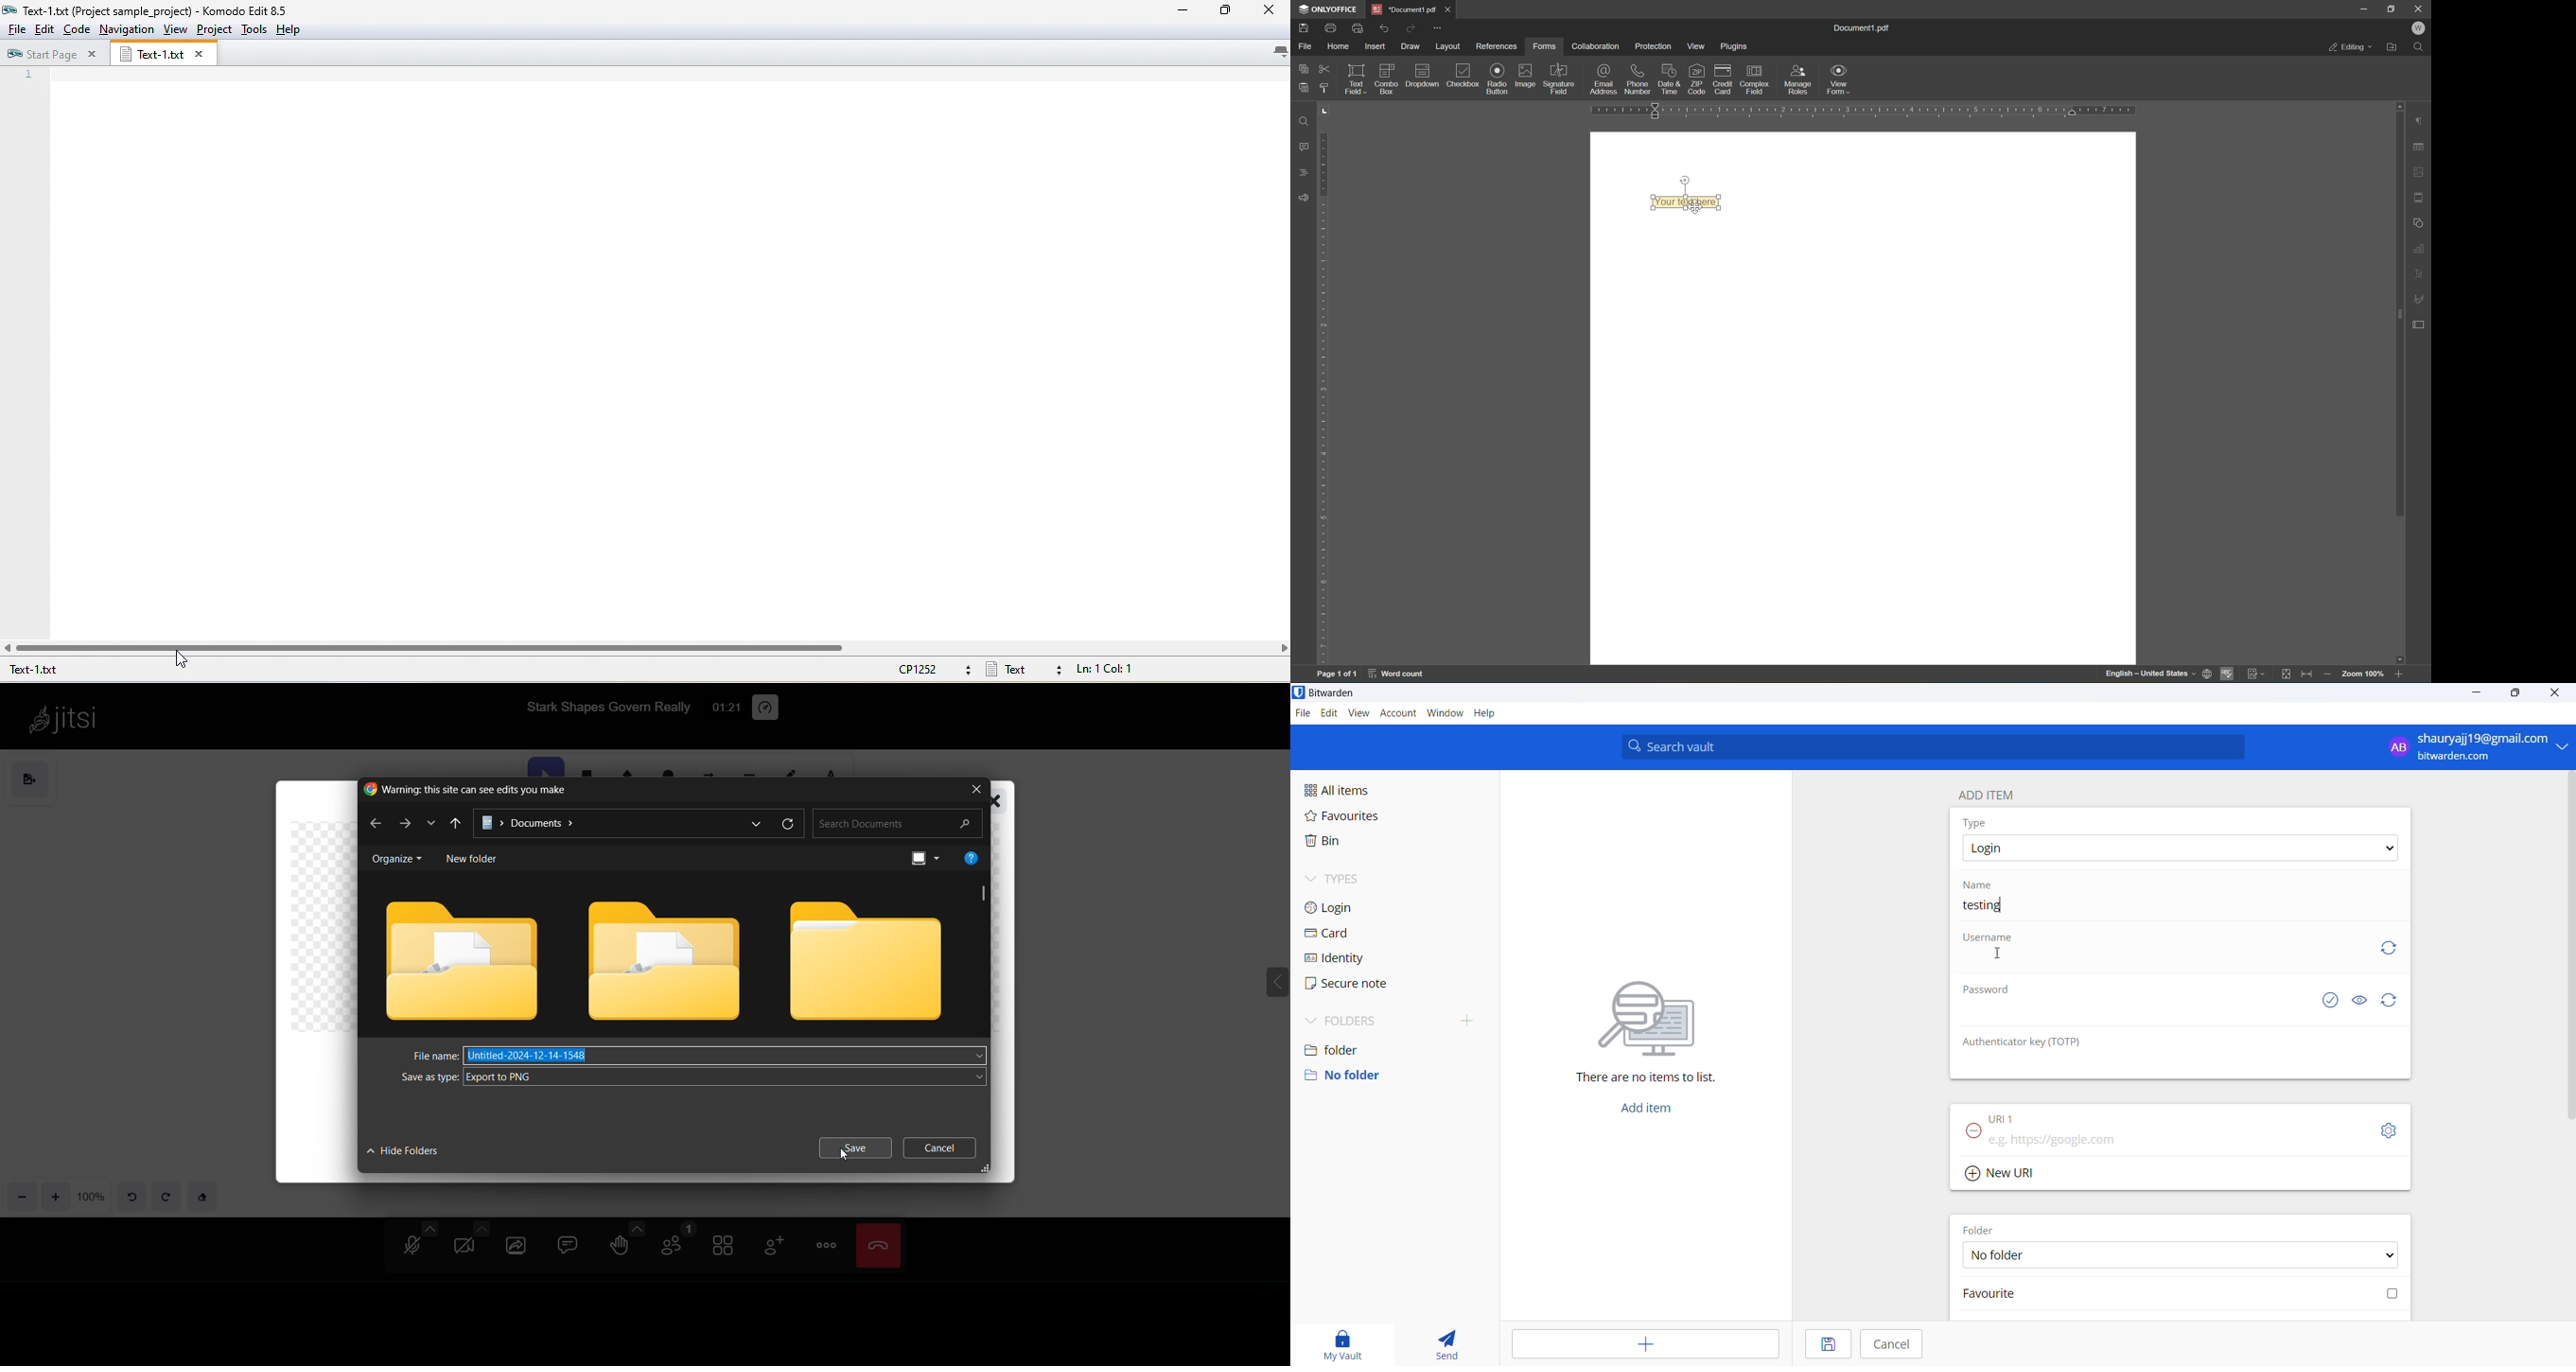 The image size is (2576, 1372). I want to click on bin, so click(1360, 845).